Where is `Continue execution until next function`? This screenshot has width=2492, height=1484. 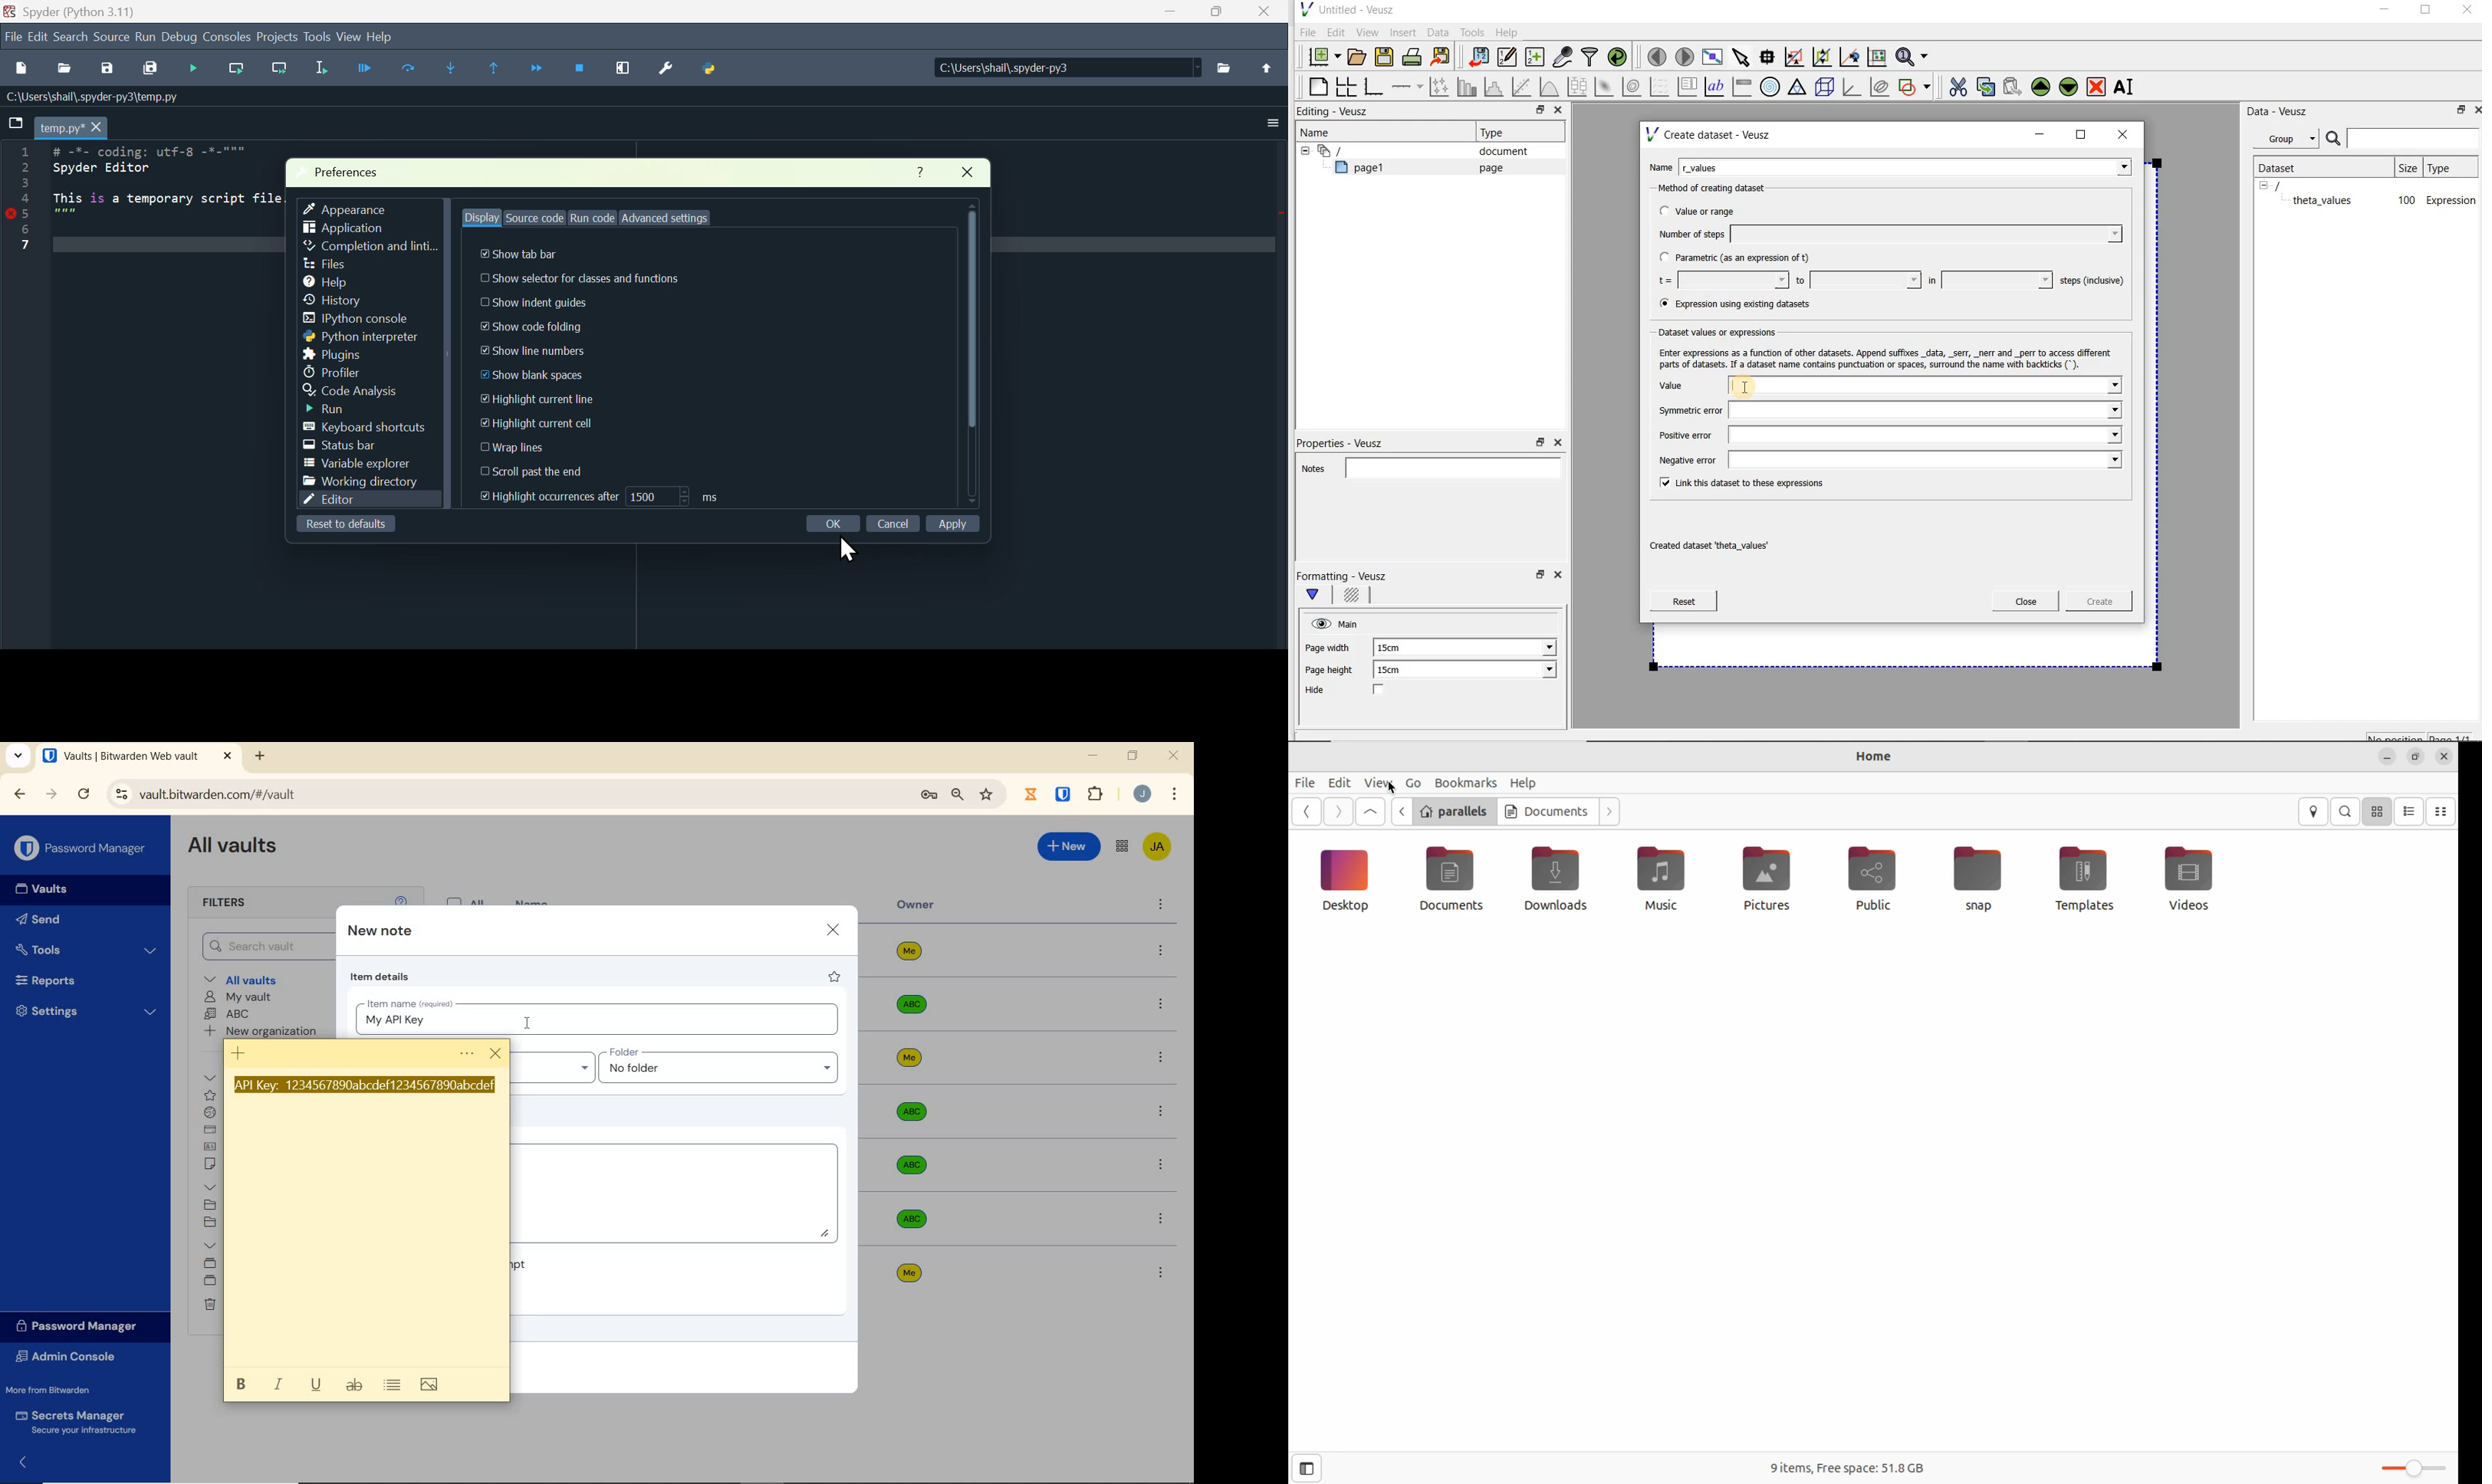
Continue execution until next function is located at coordinates (535, 66).